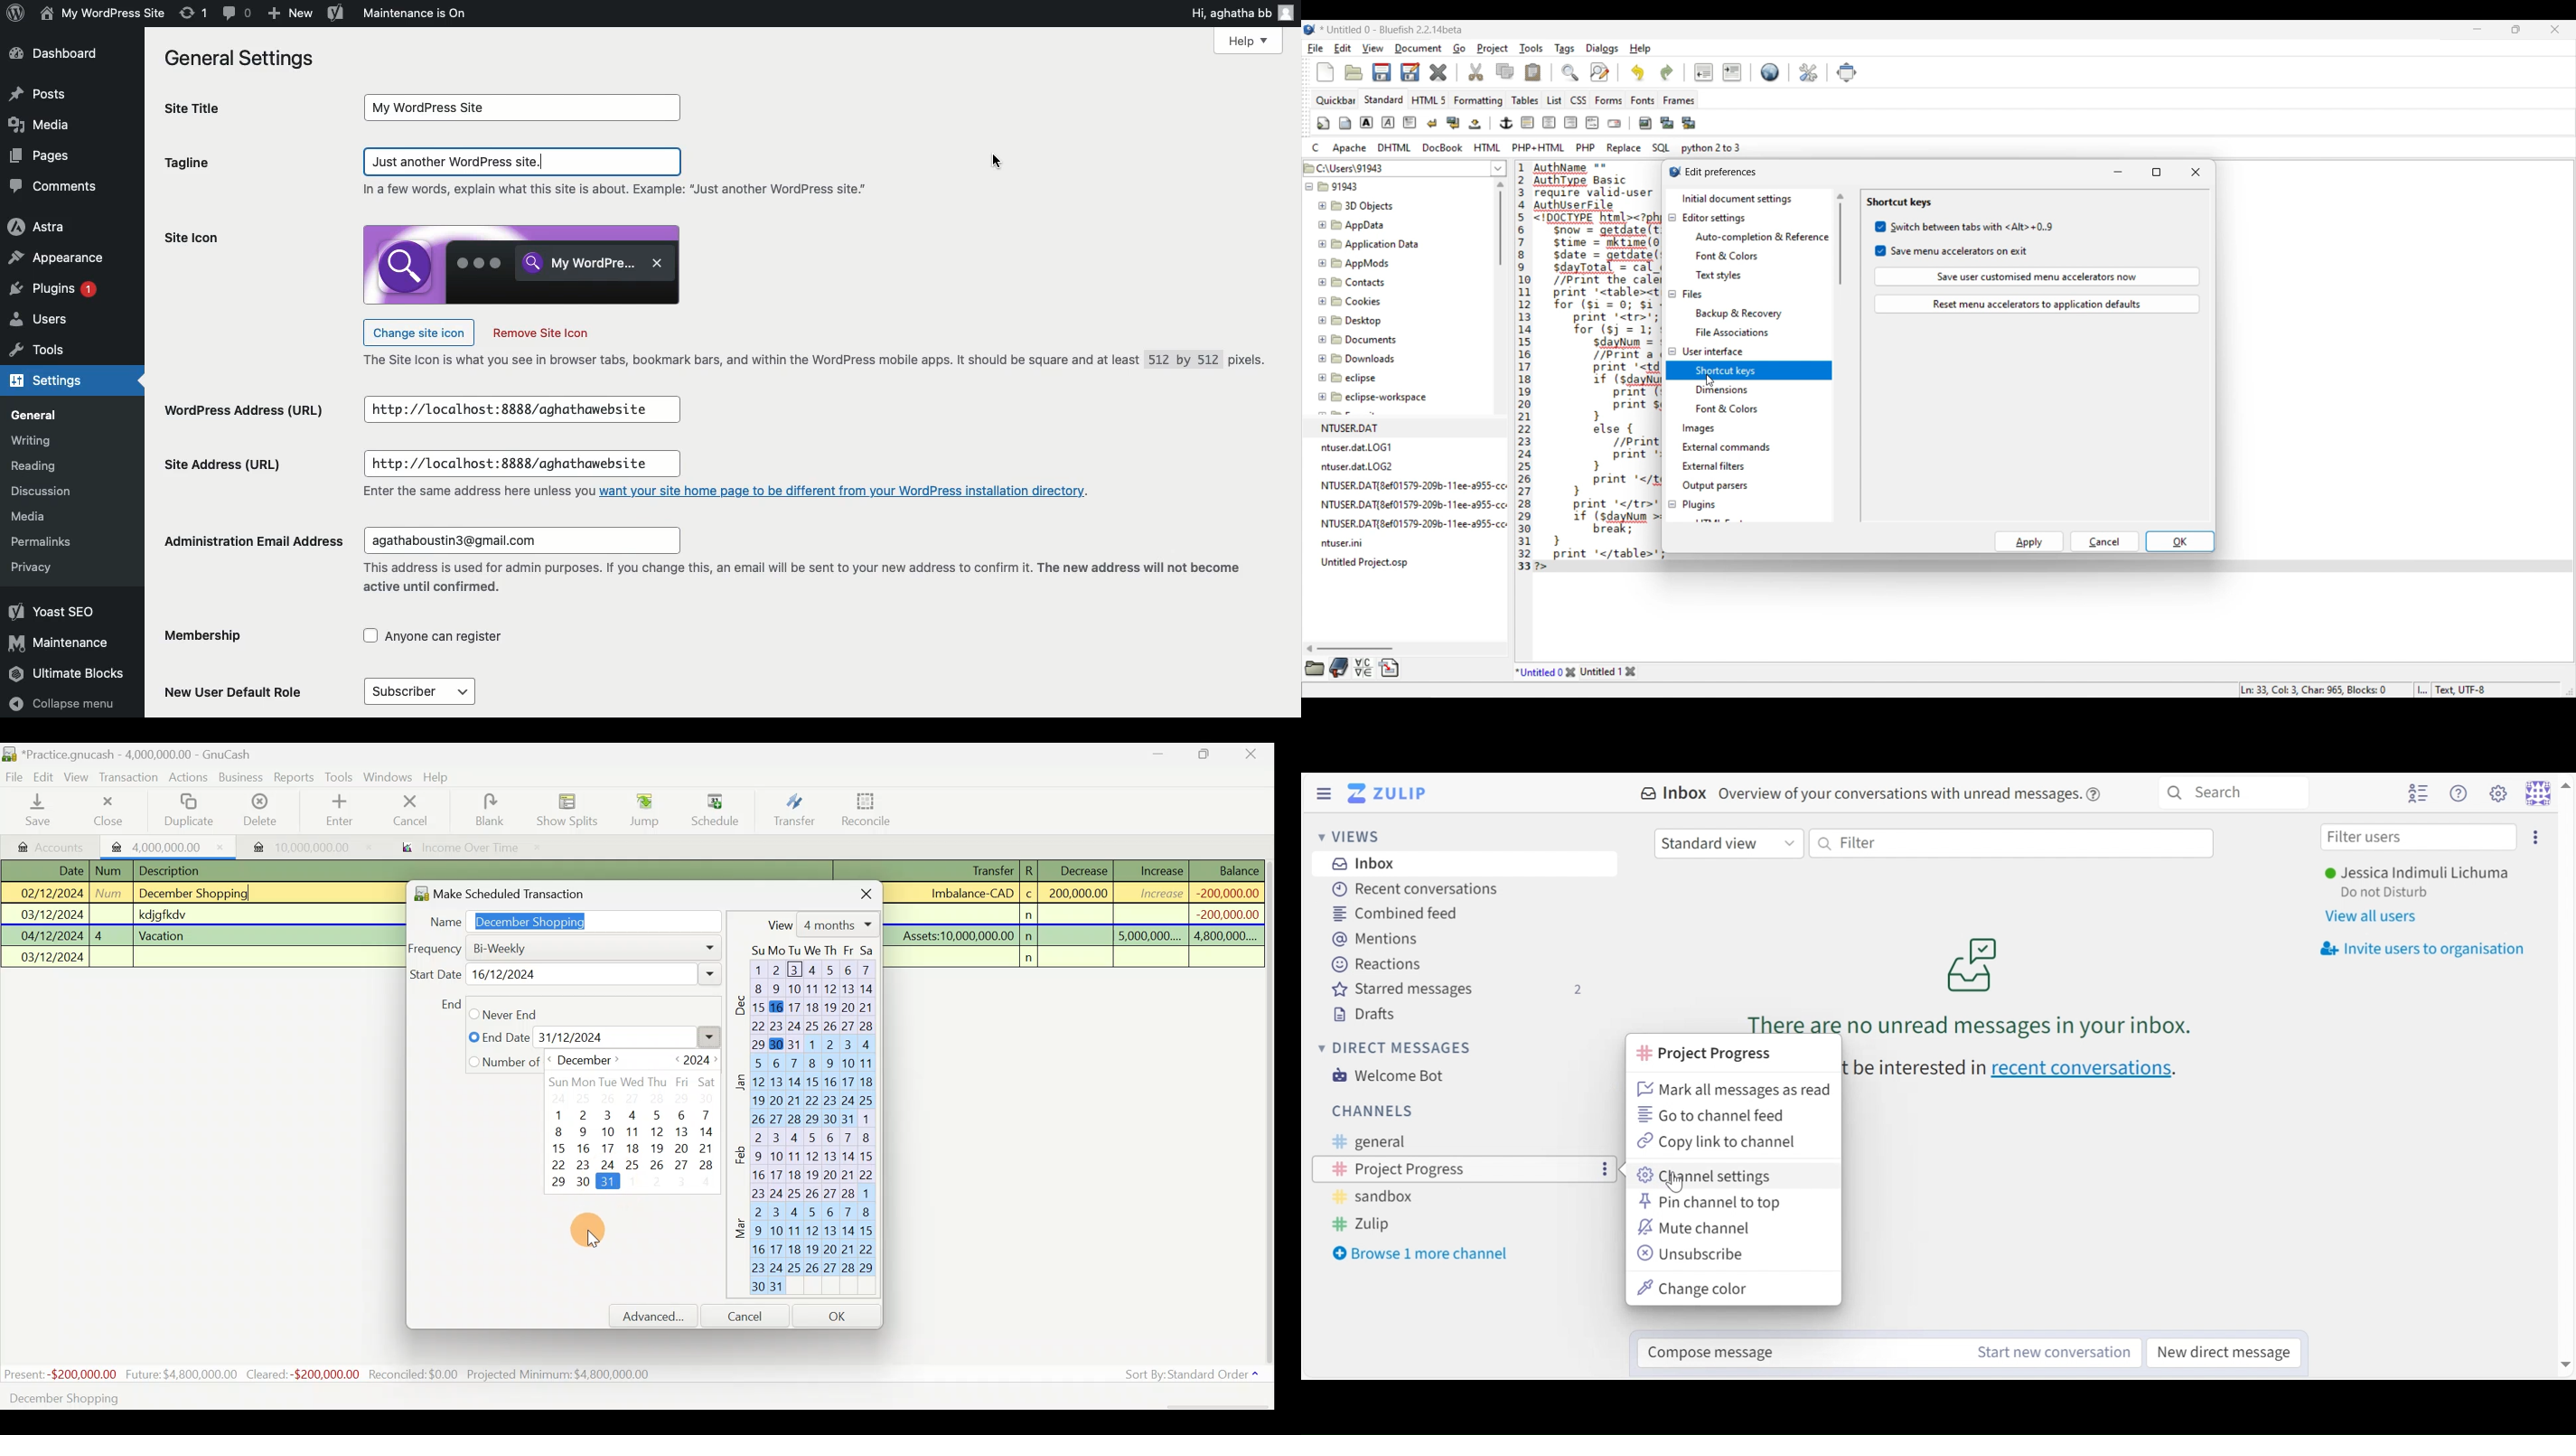 This screenshot has width=2576, height=1456. Describe the element at coordinates (2478, 29) in the screenshot. I see `Minimize` at that location.